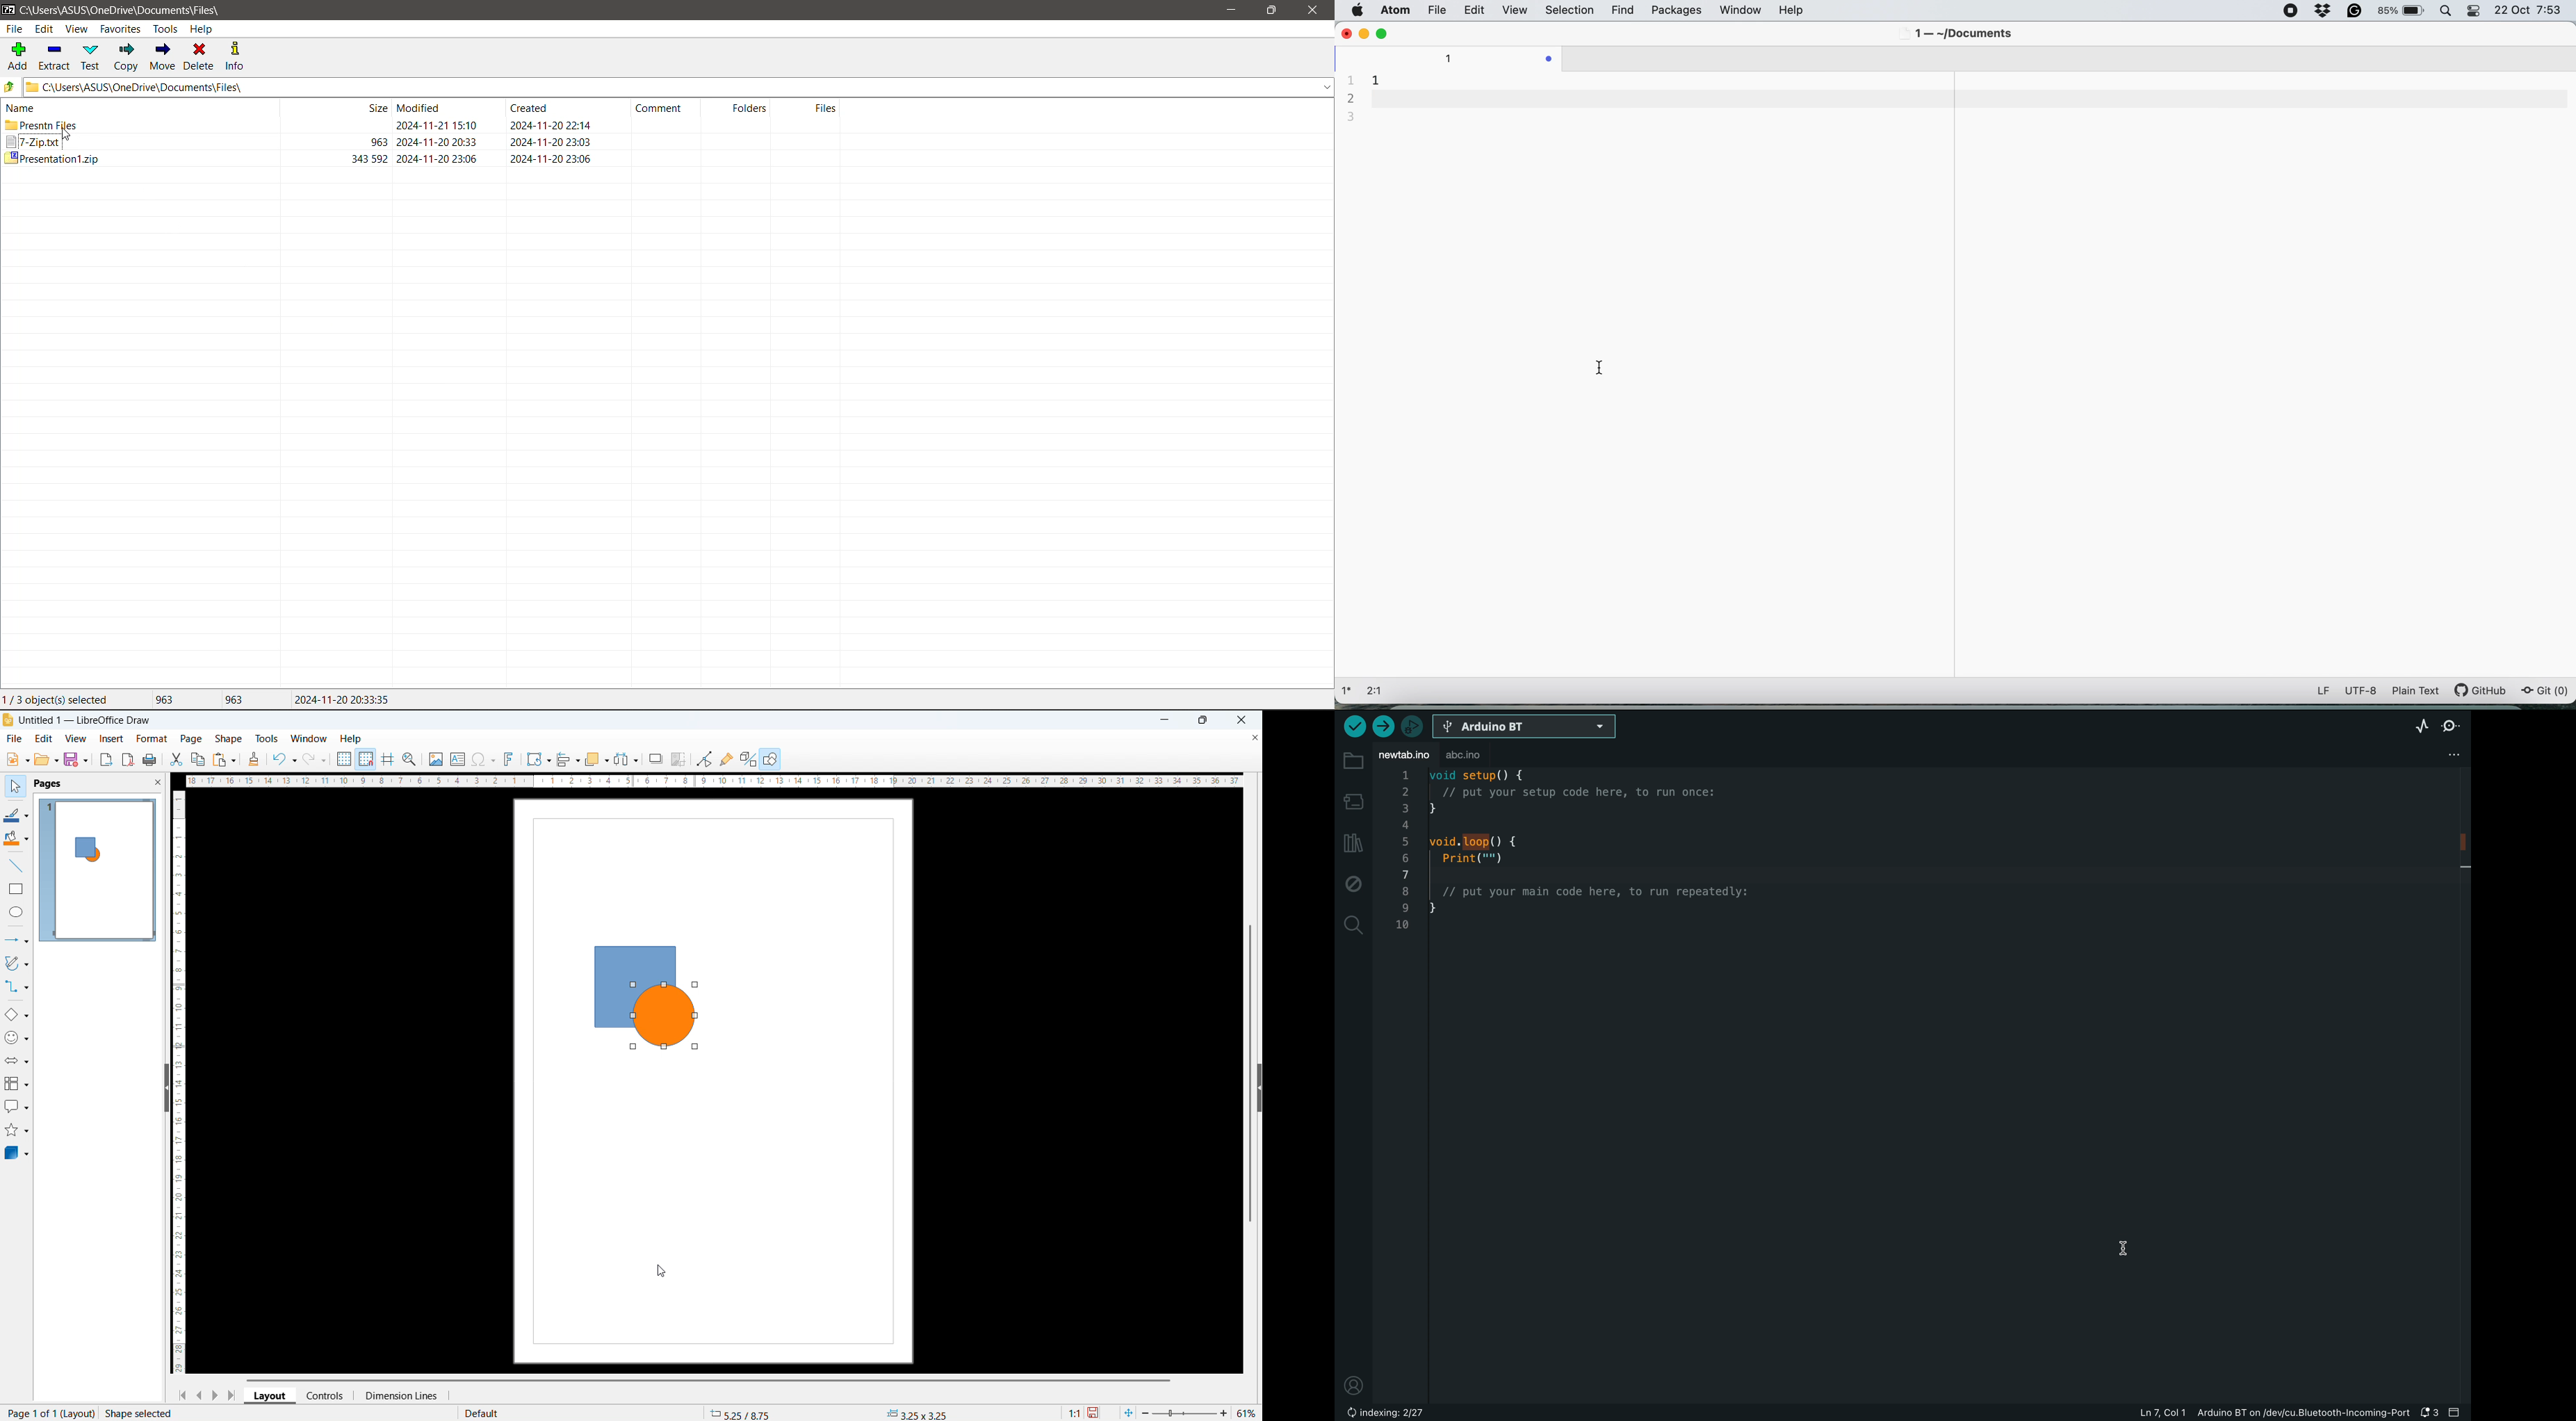  I want to click on snap to grid, so click(366, 759).